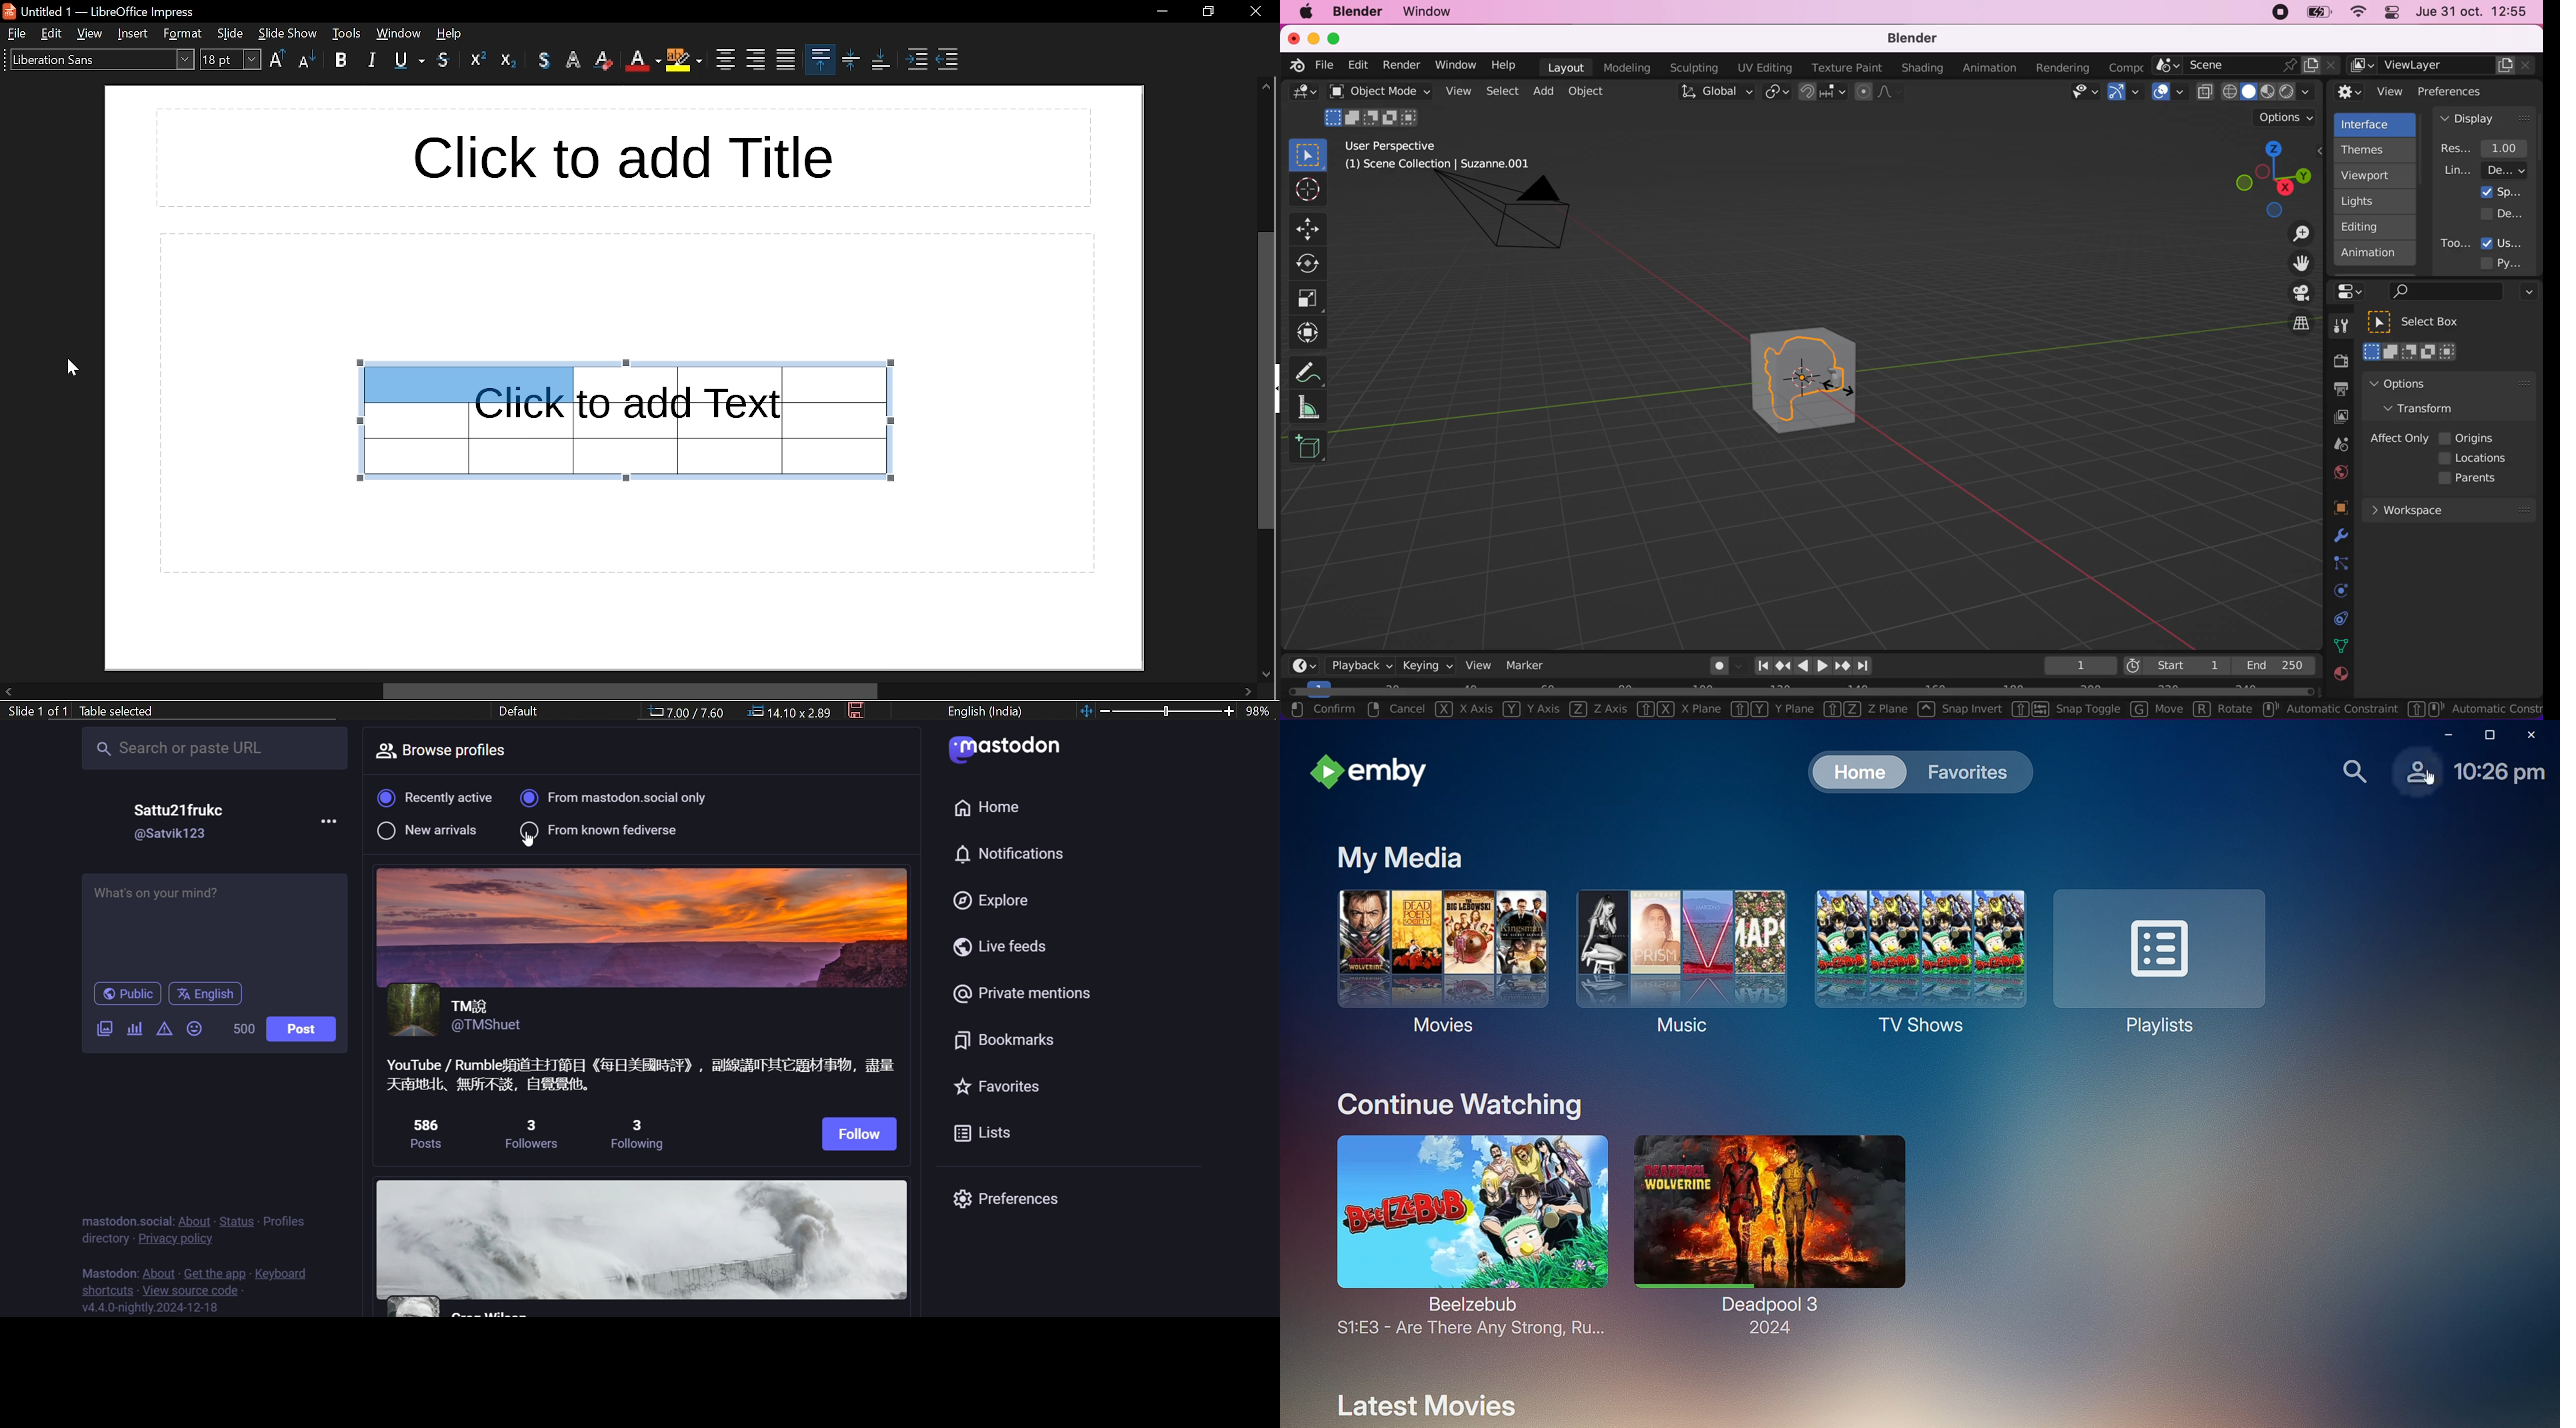  Describe the element at coordinates (606, 60) in the screenshot. I see `eraser` at that location.